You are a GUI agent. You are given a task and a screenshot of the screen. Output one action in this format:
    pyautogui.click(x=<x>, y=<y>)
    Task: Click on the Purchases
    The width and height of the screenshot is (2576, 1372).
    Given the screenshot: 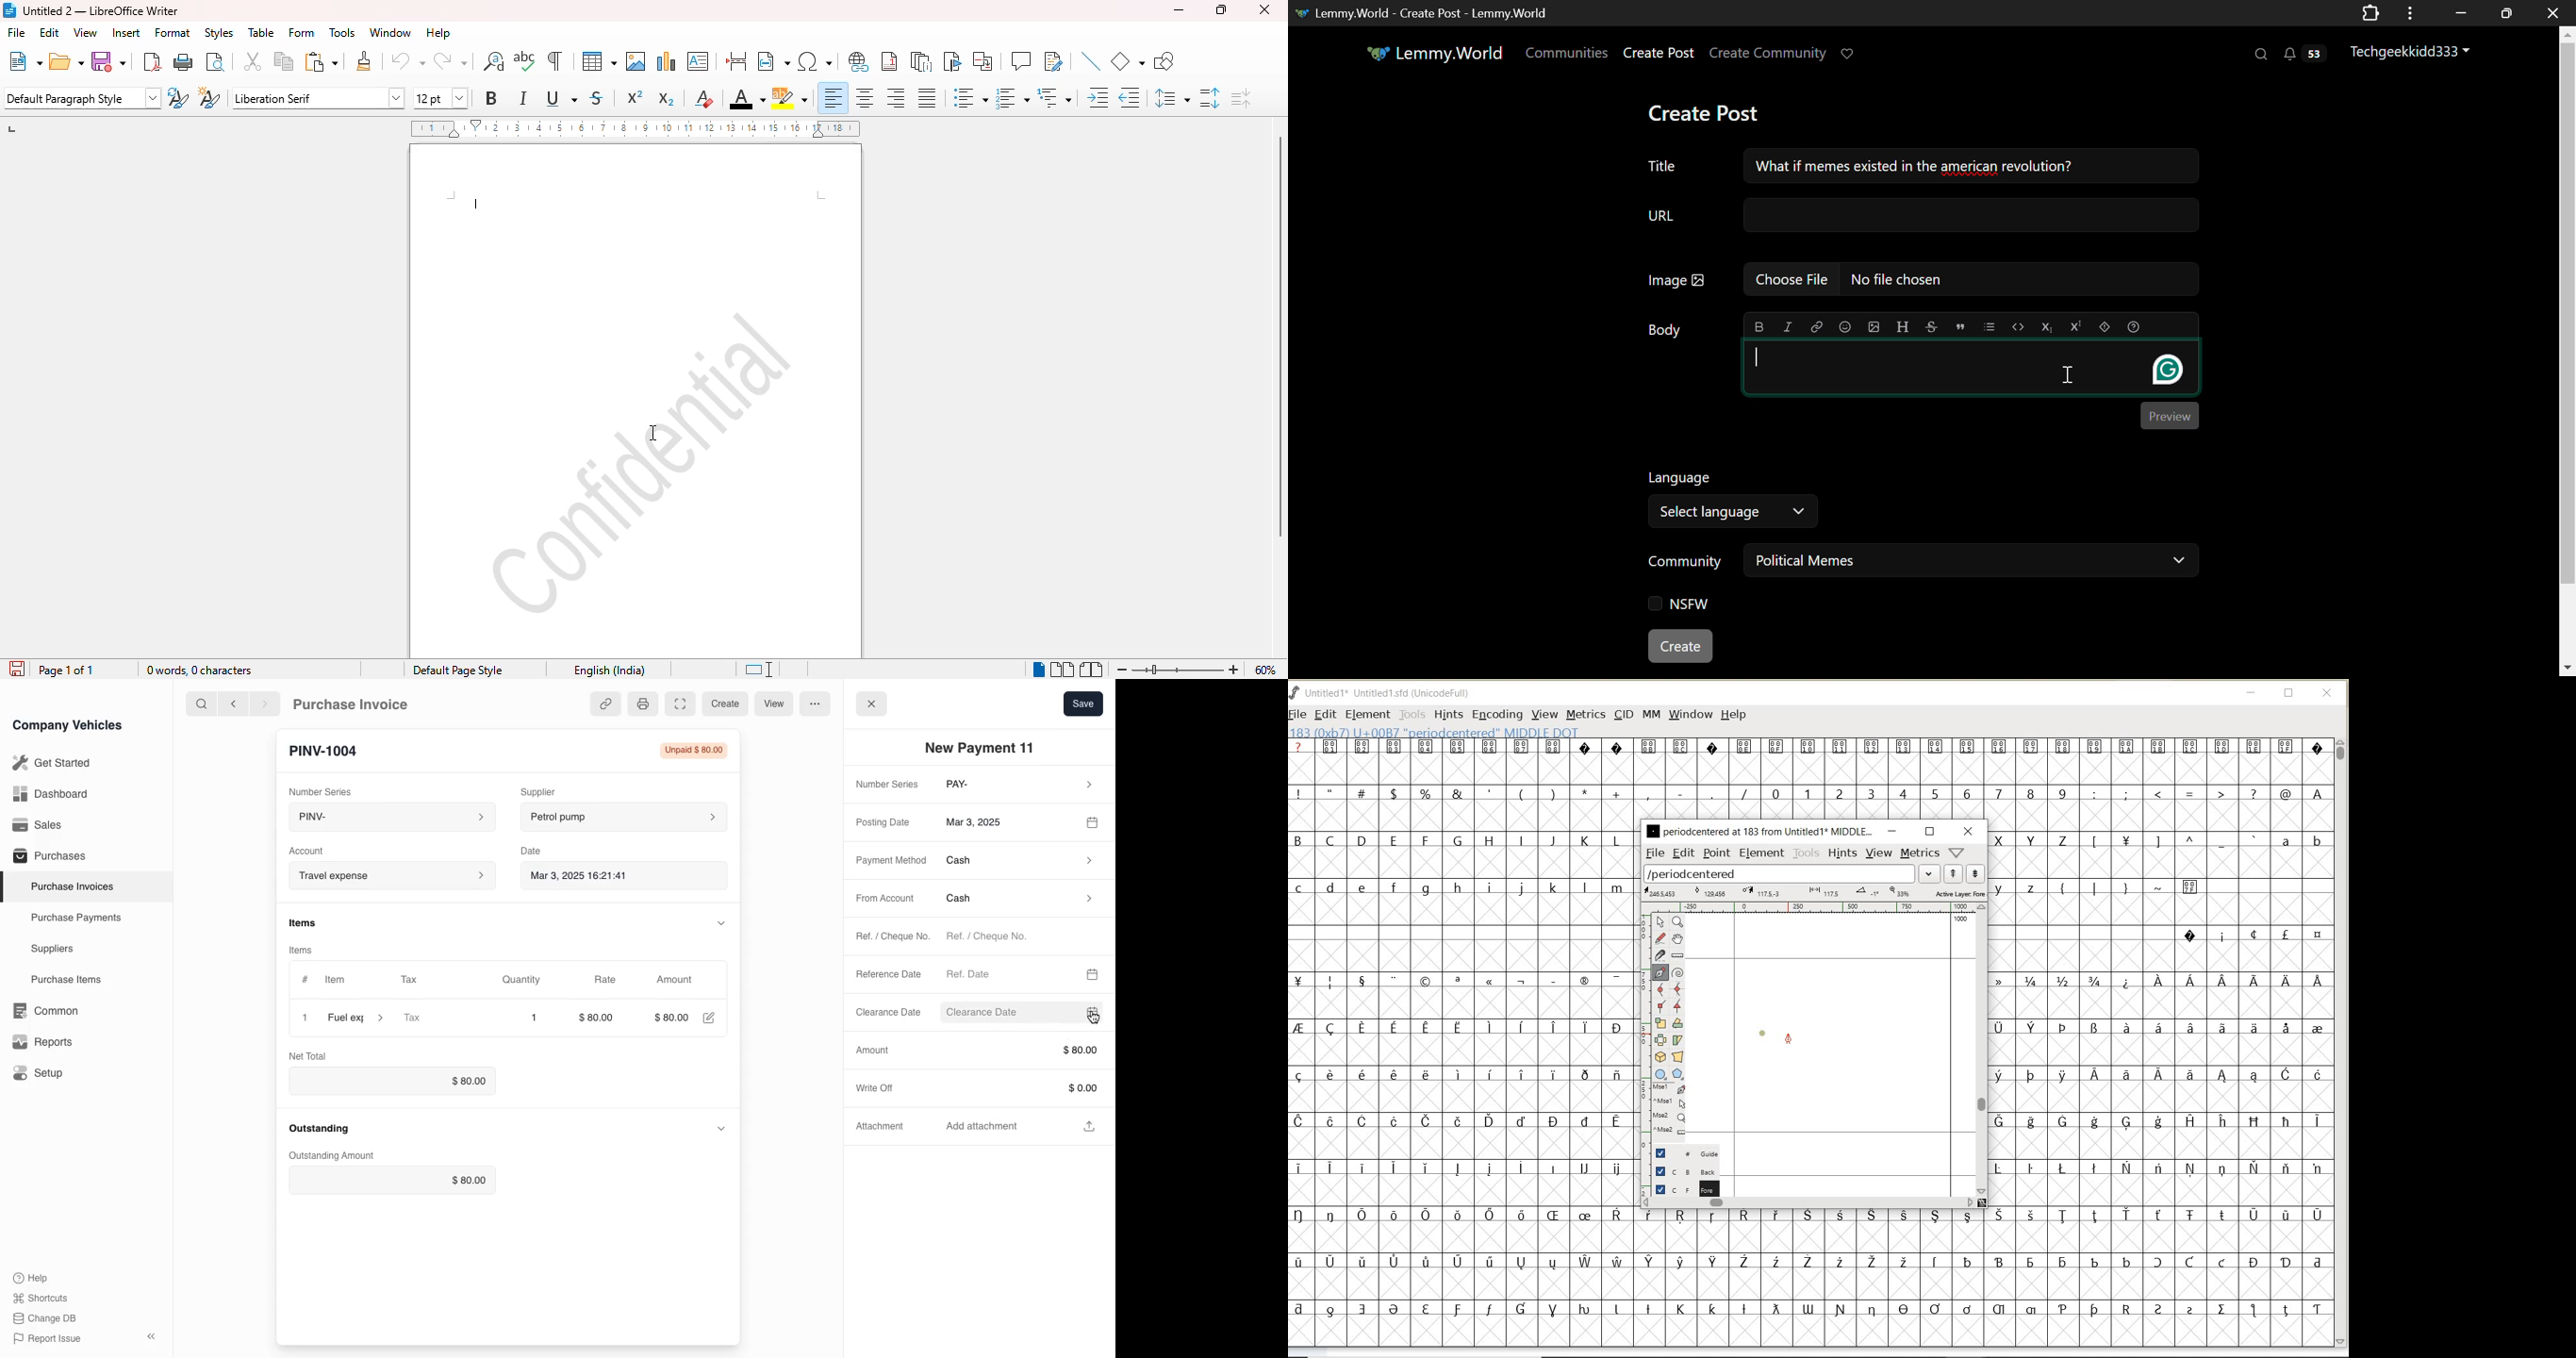 What is the action you would take?
    pyautogui.click(x=46, y=857)
    